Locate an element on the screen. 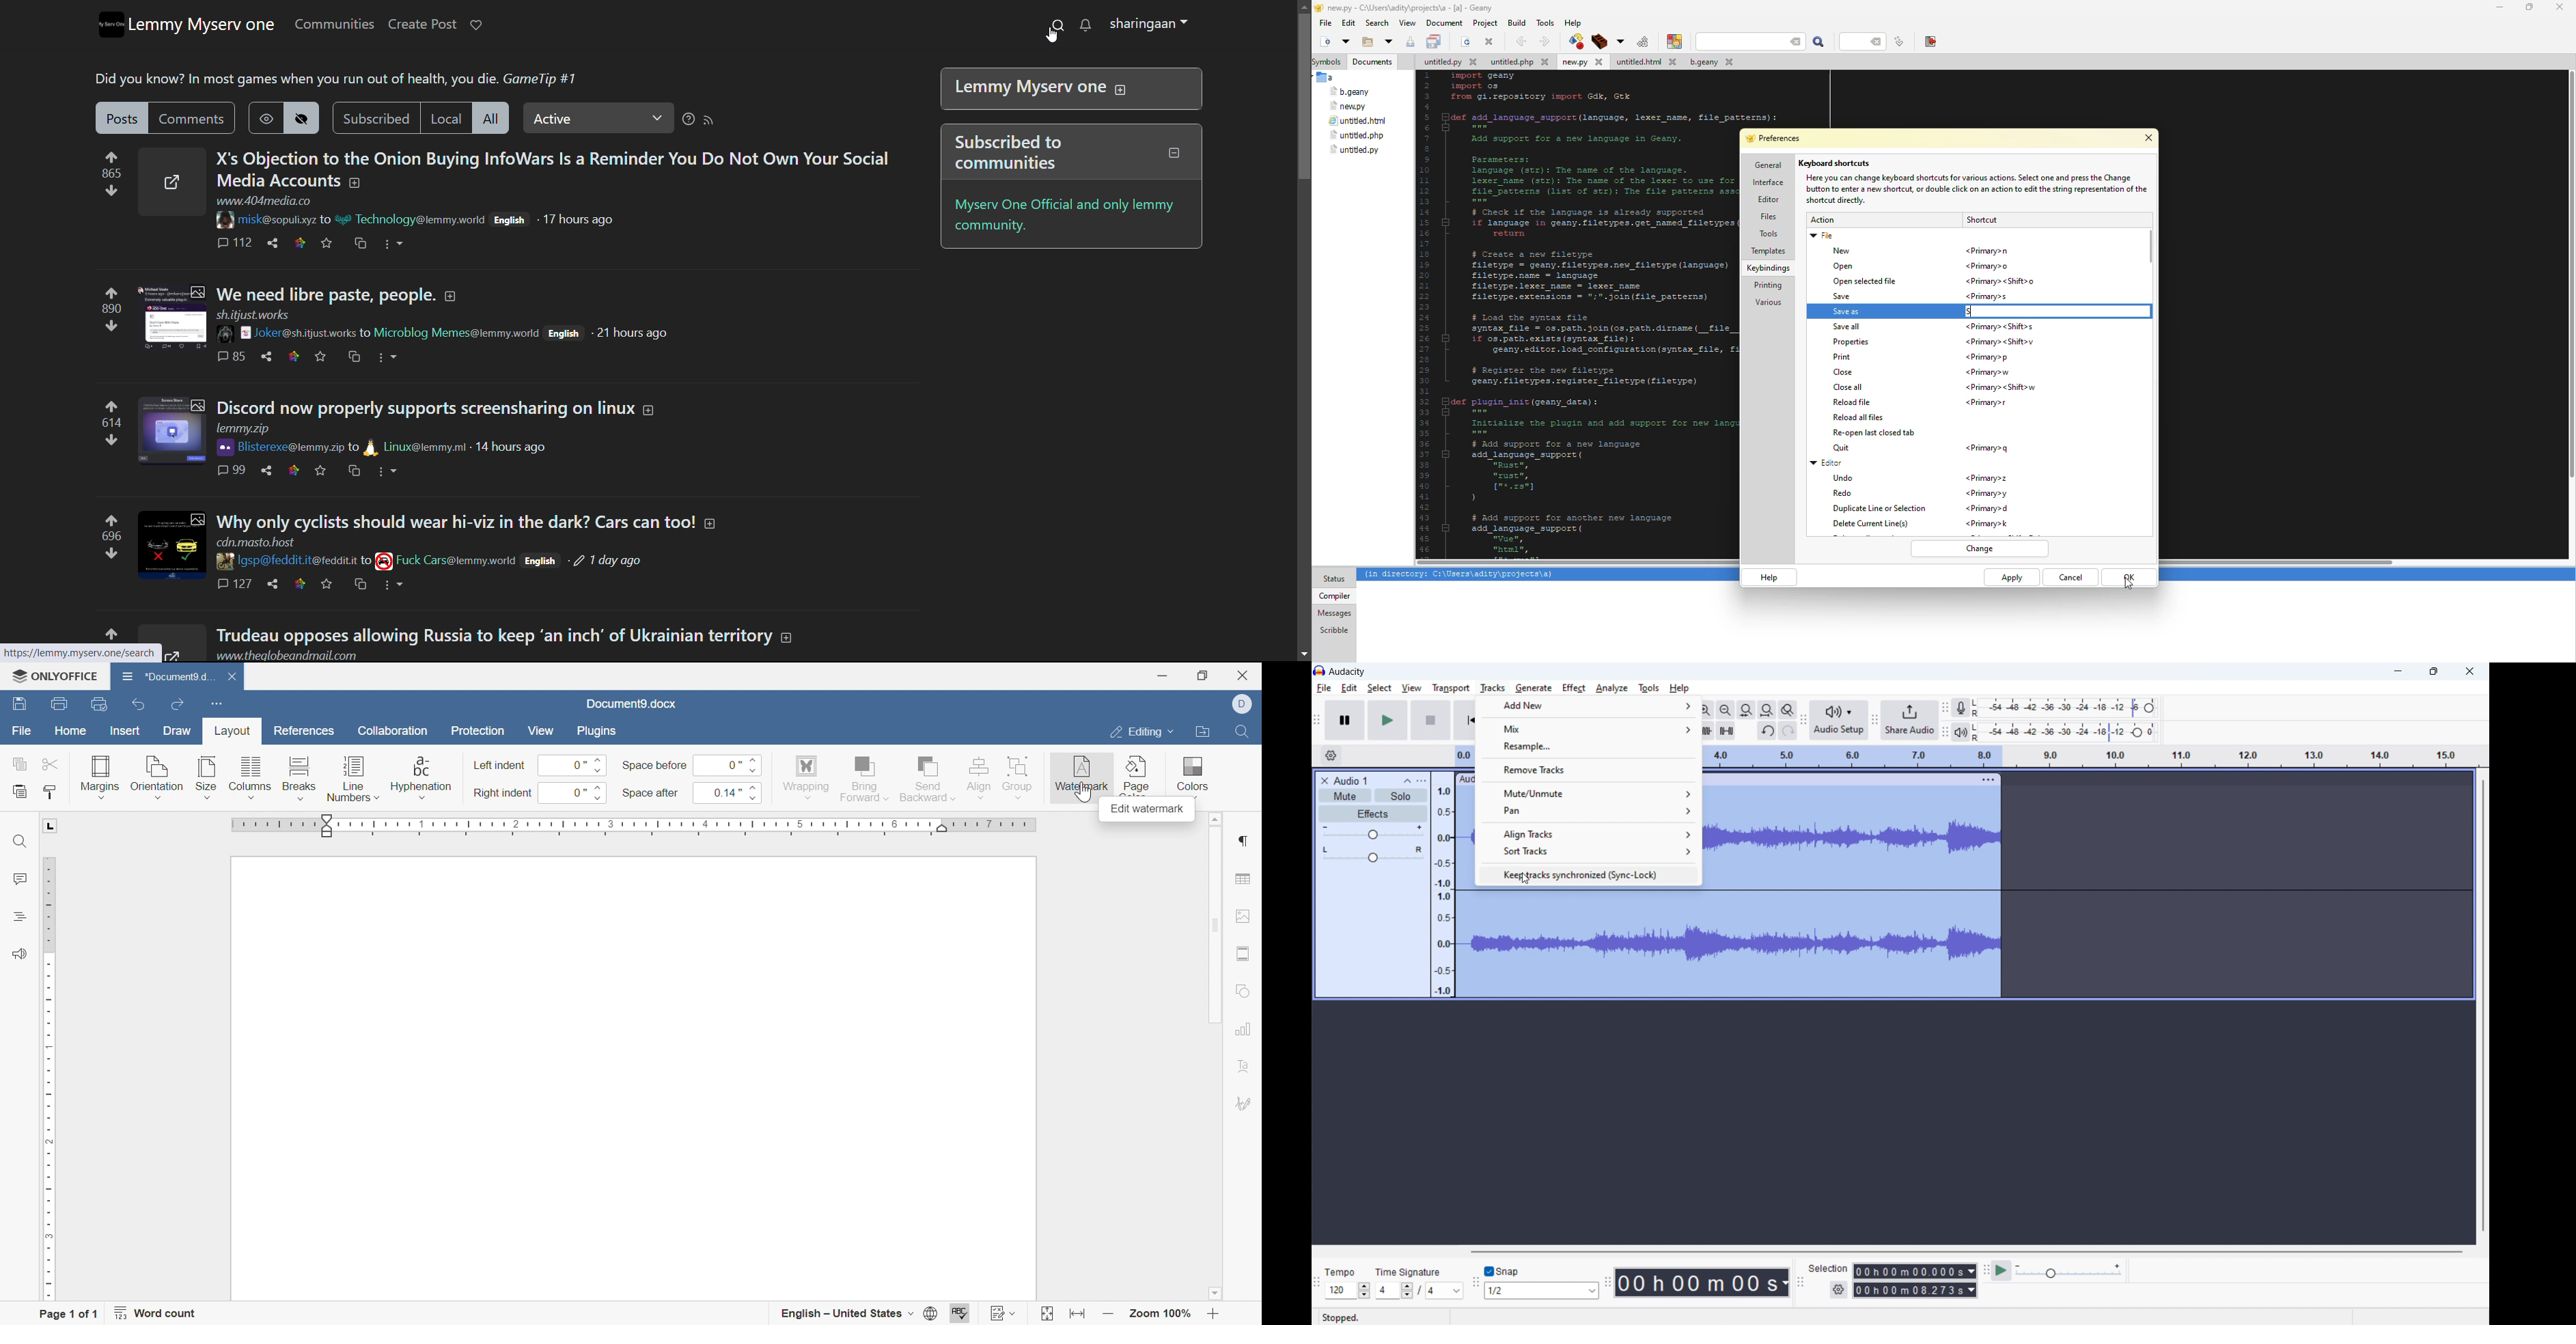 This screenshot has height=1344, width=2576. restore down is located at coordinates (1207, 675).